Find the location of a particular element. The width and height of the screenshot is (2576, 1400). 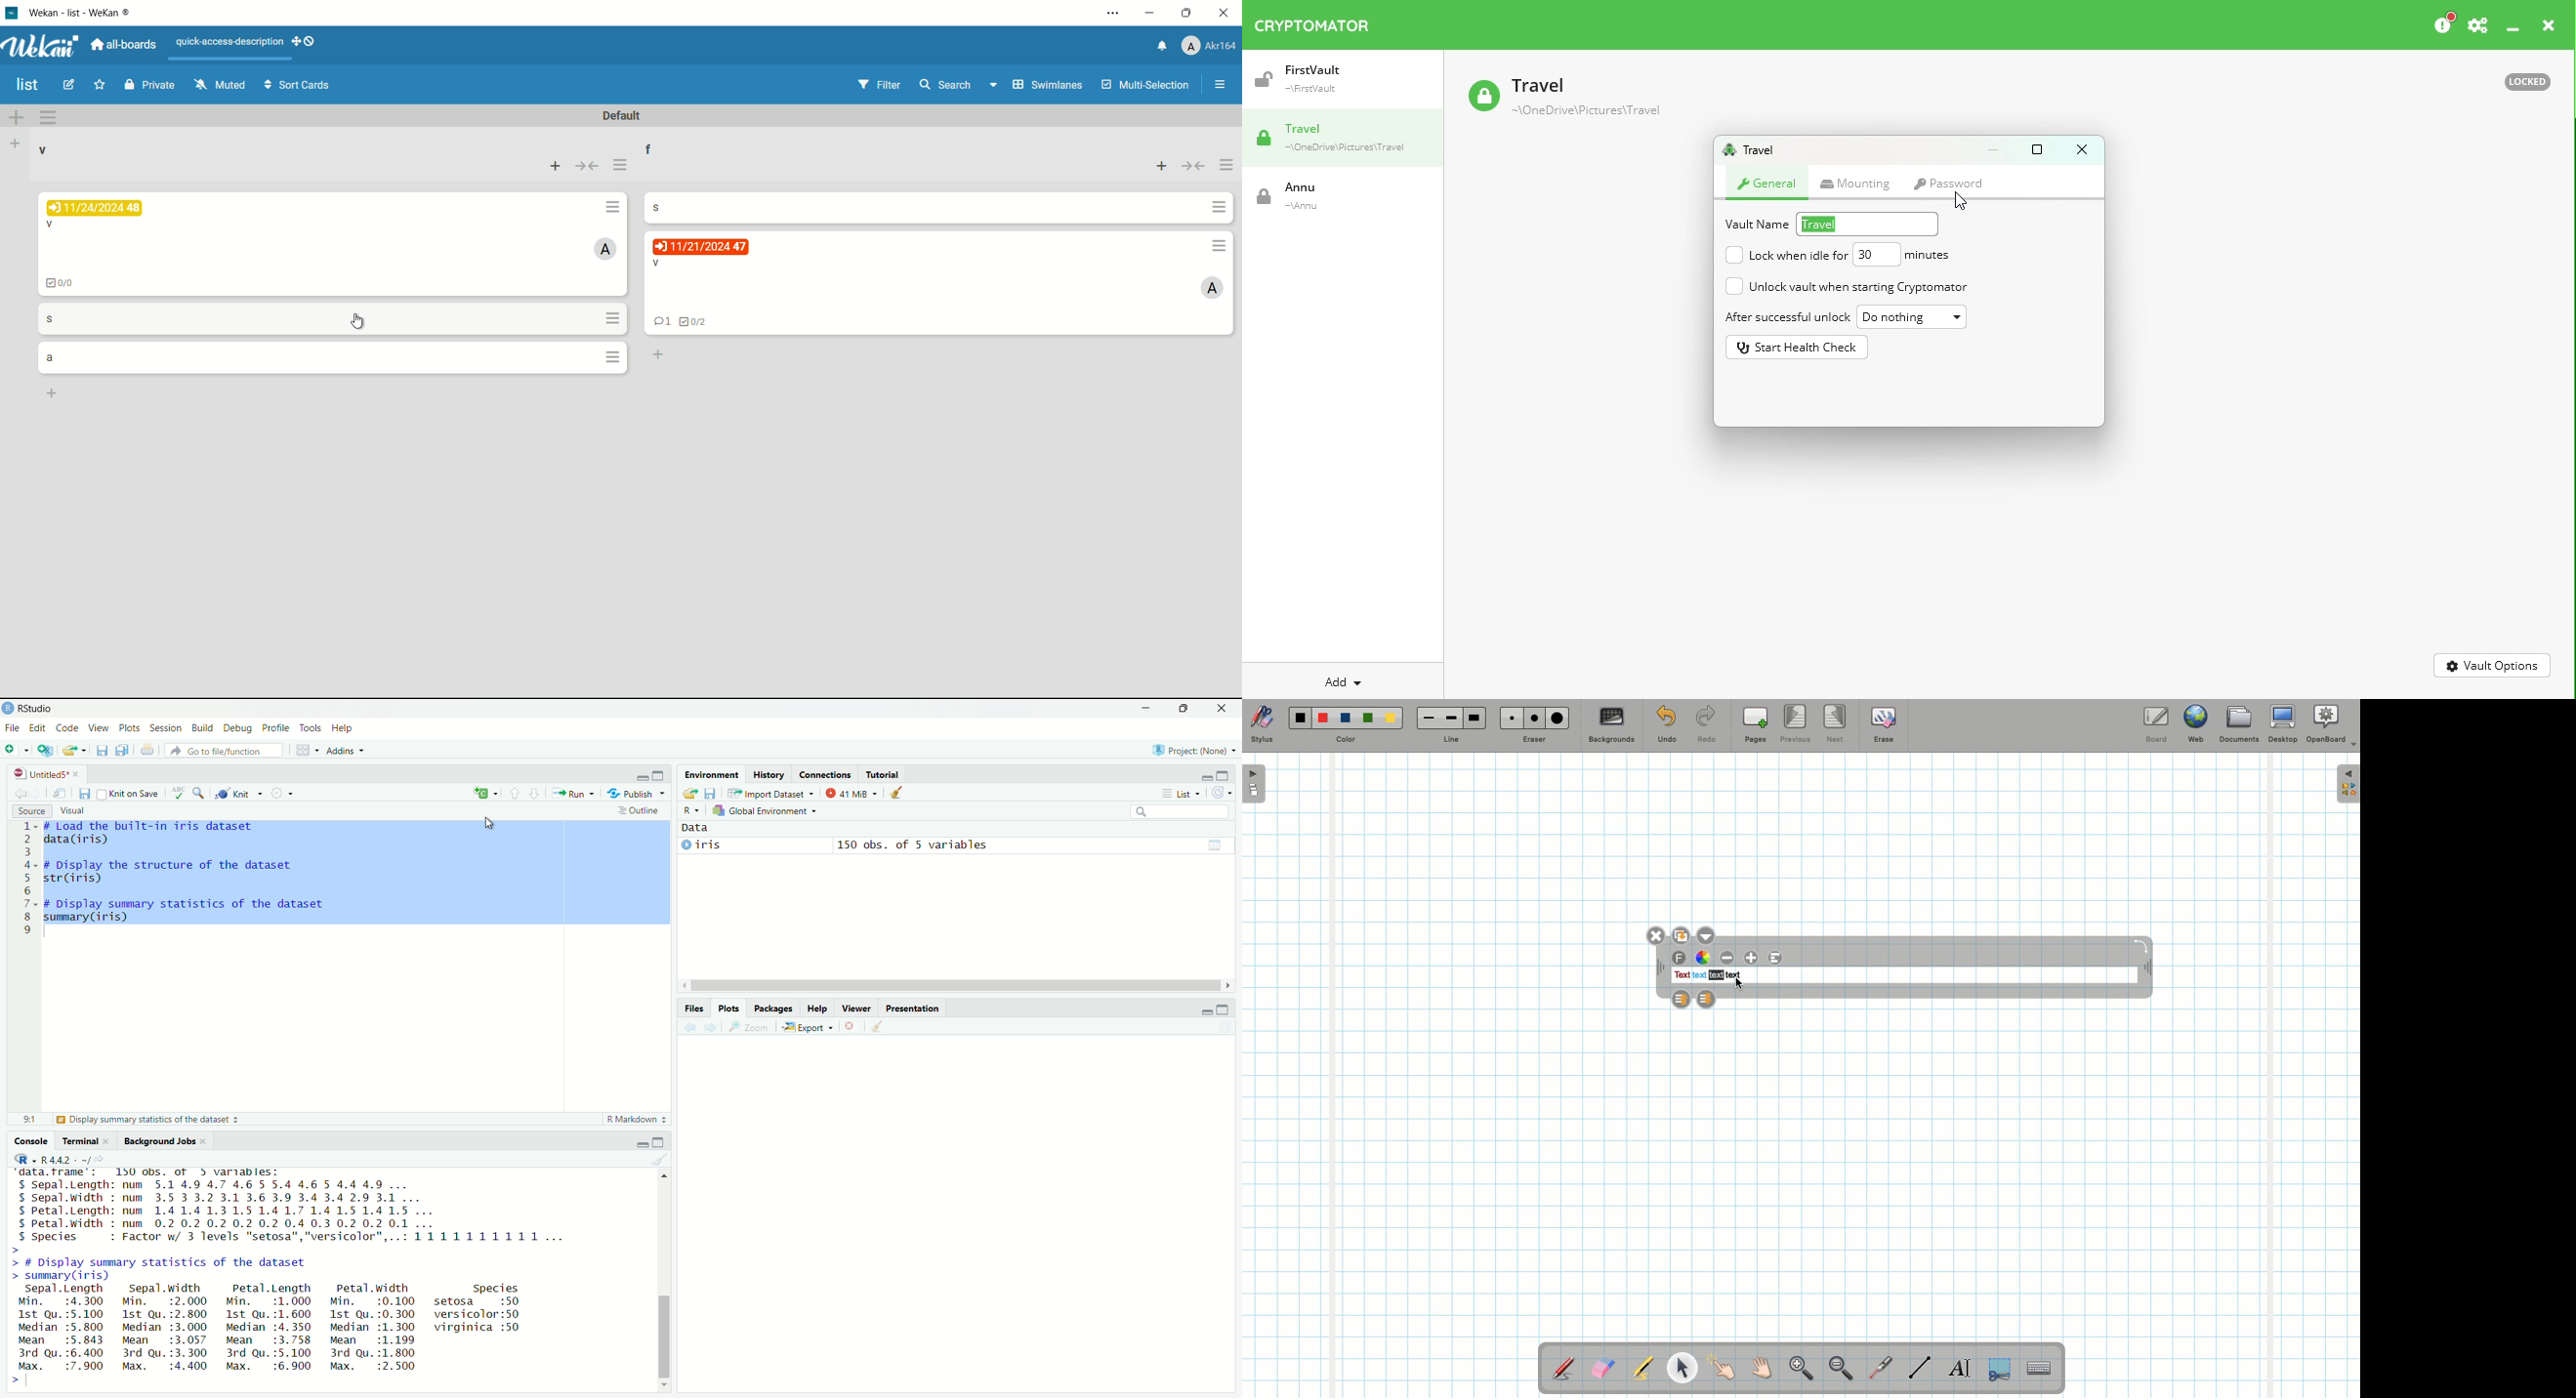

Search is located at coordinates (1181, 811).